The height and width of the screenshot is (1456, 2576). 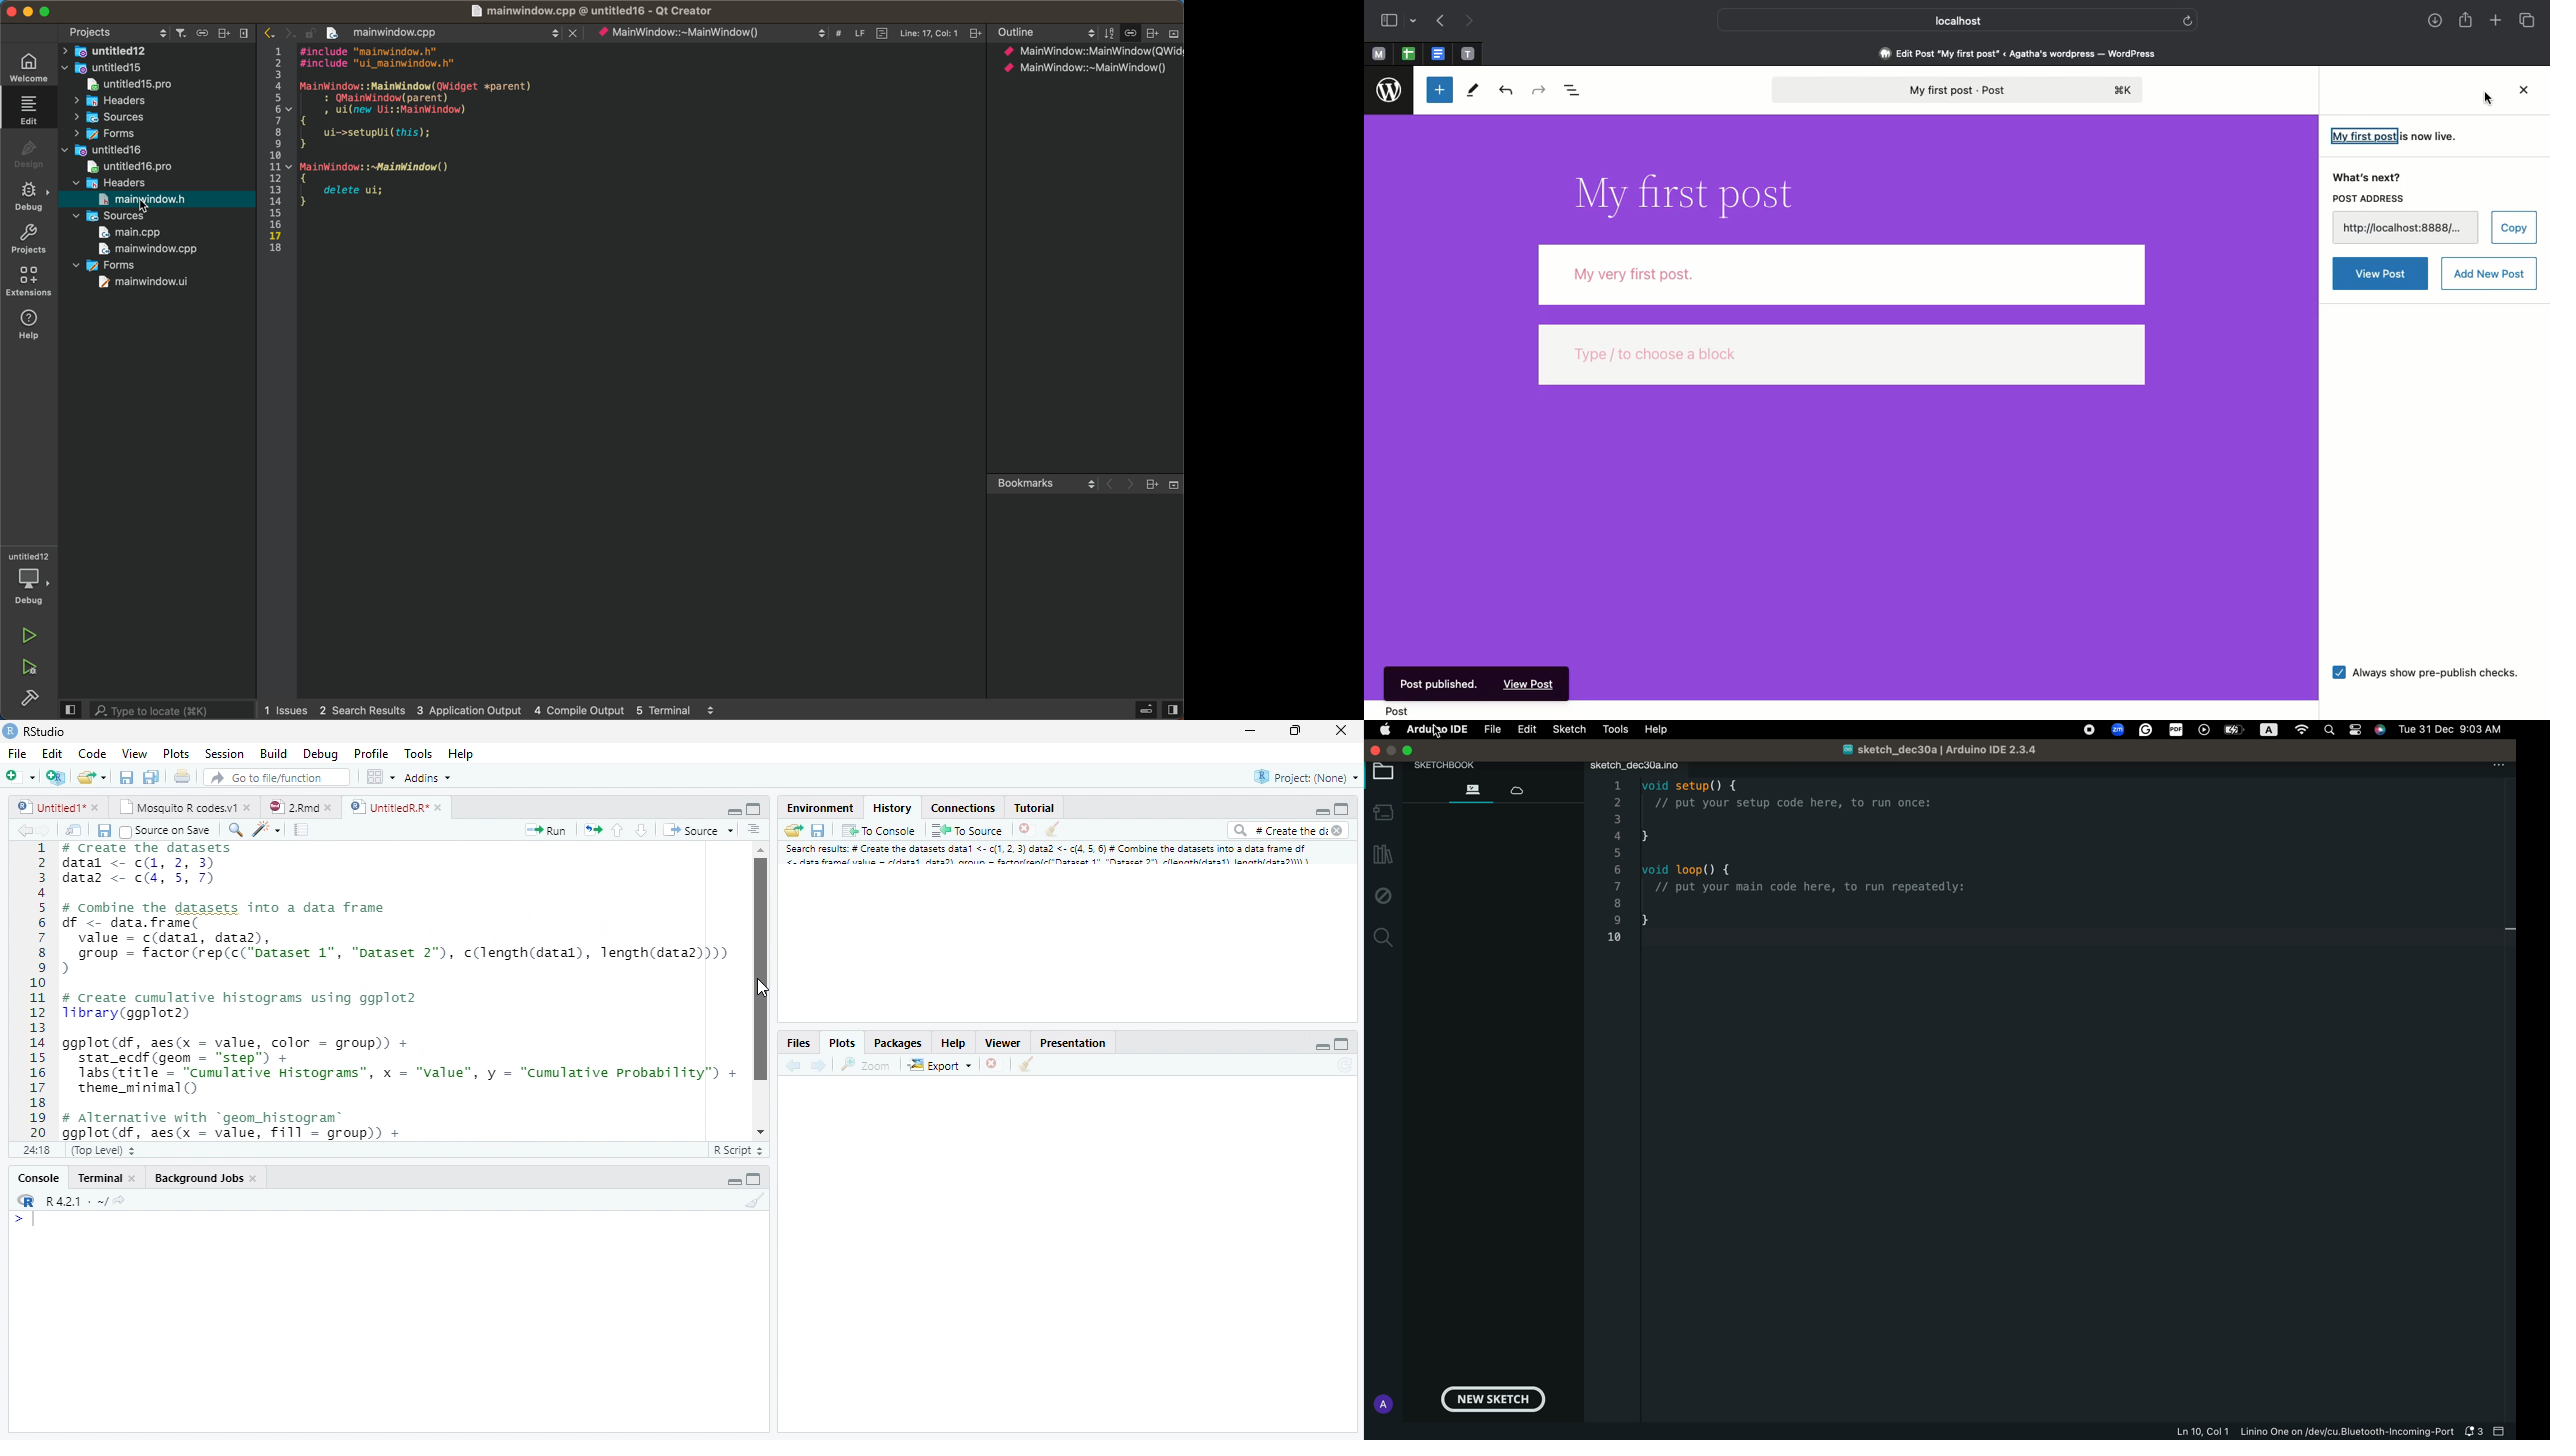 What do you see at coordinates (91, 755) in the screenshot?
I see `Code` at bounding box center [91, 755].